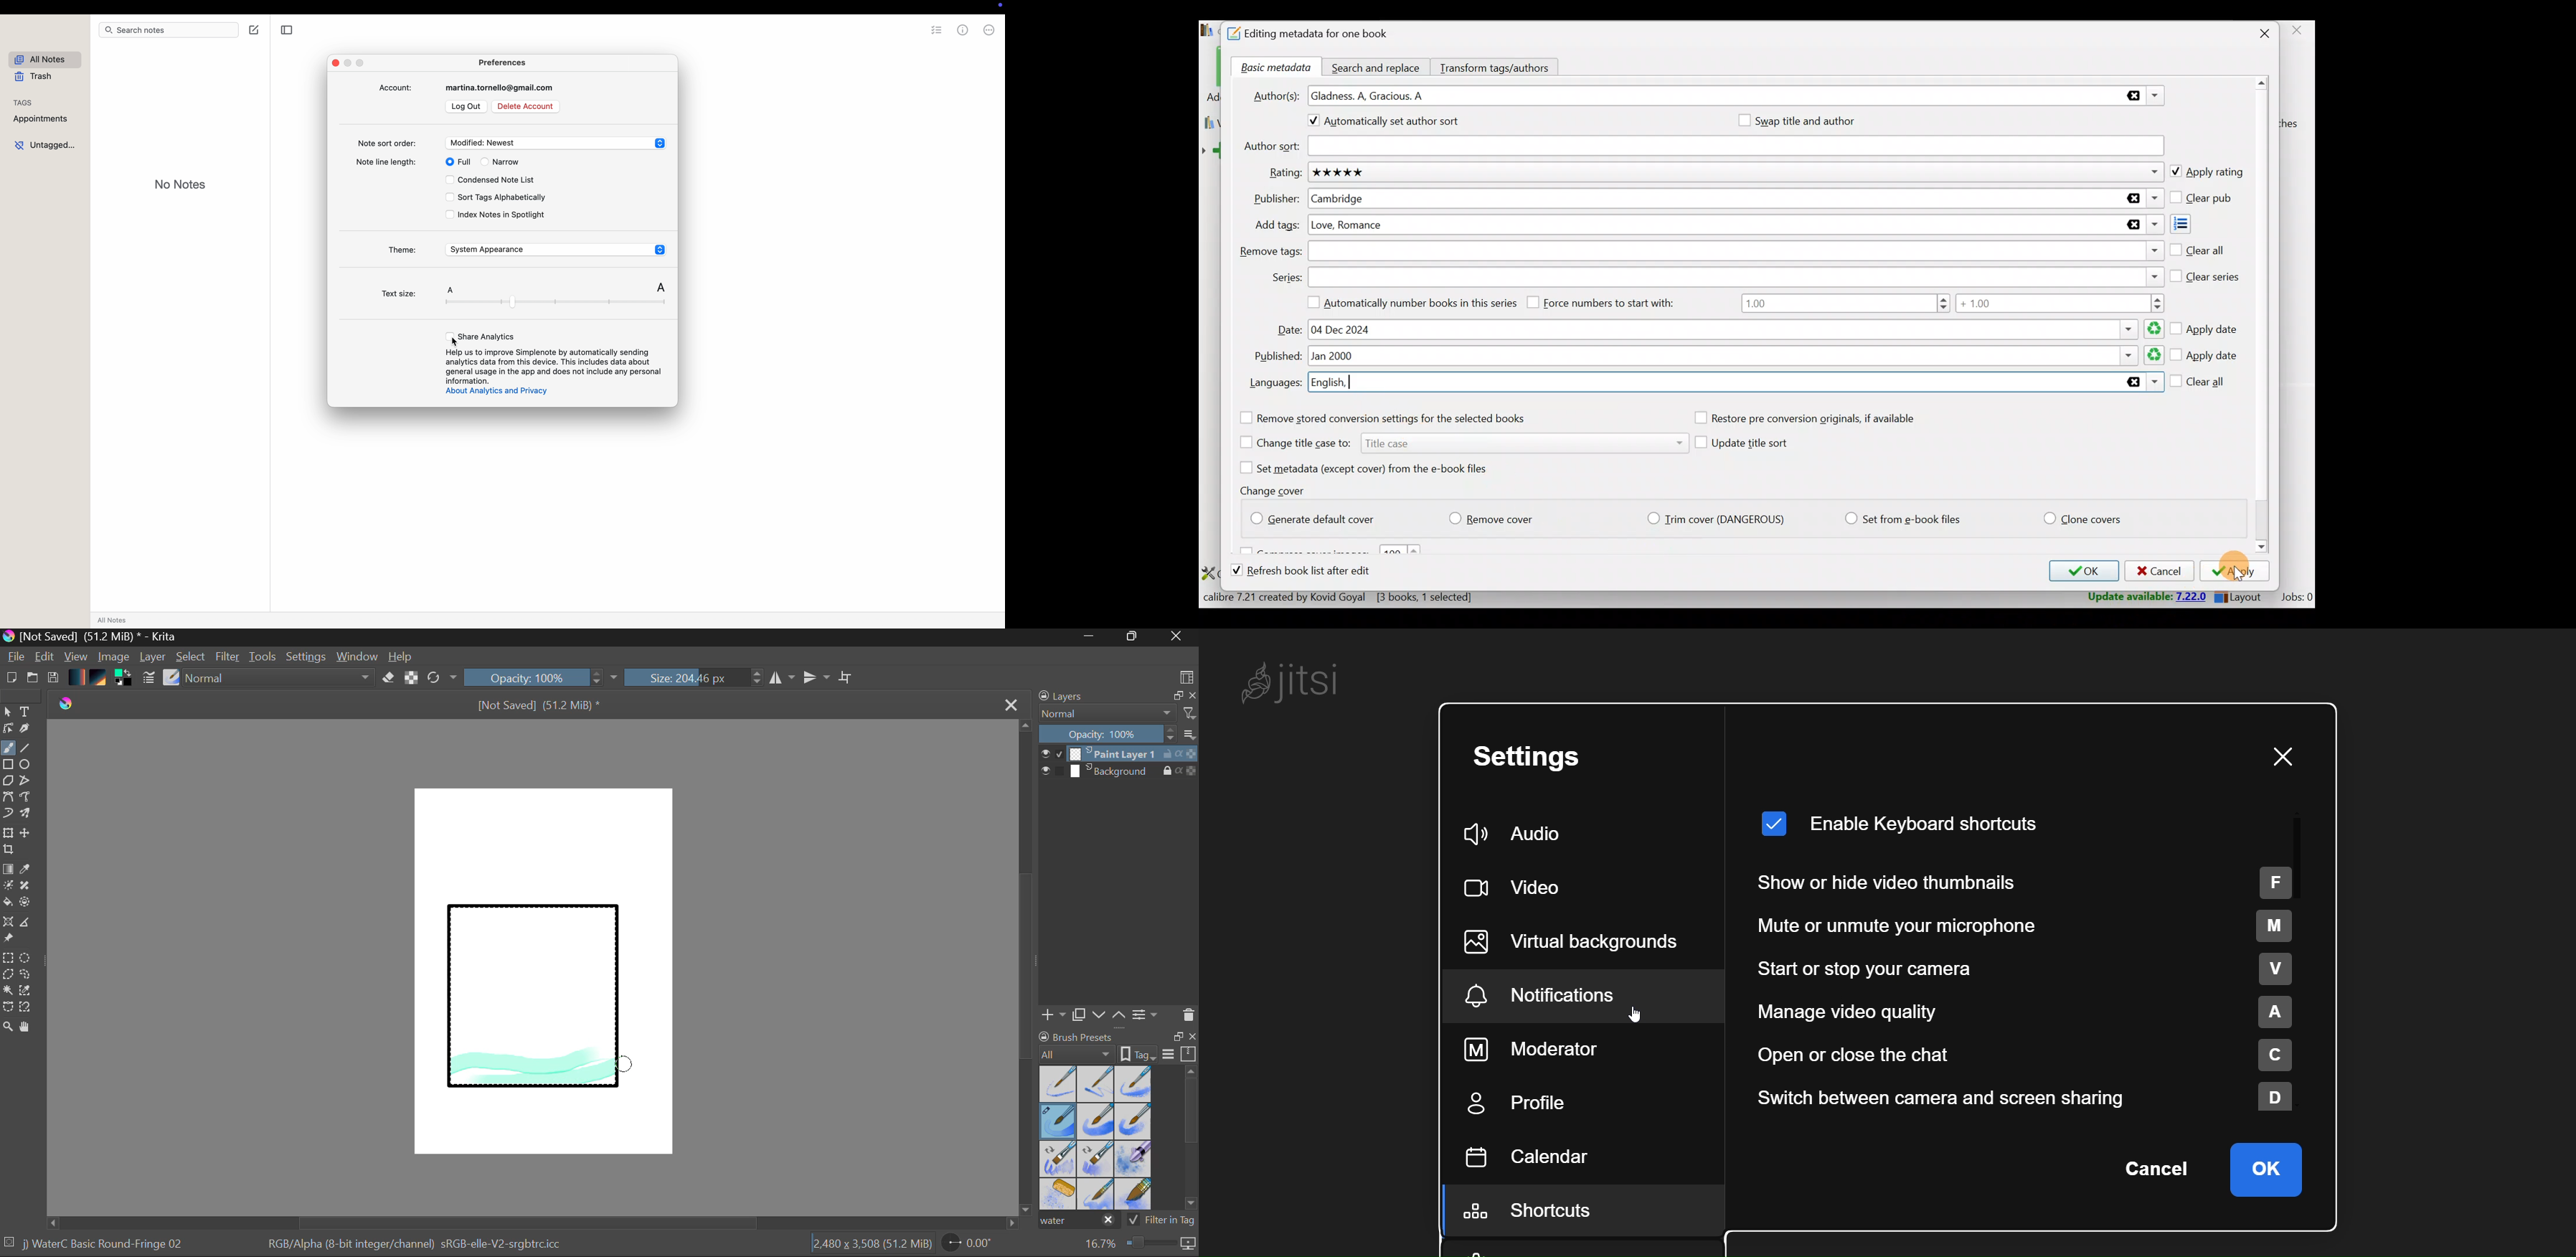 This screenshot has height=1260, width=2576. I want to click on Rectangle Selection Tool, so click(7, 960).